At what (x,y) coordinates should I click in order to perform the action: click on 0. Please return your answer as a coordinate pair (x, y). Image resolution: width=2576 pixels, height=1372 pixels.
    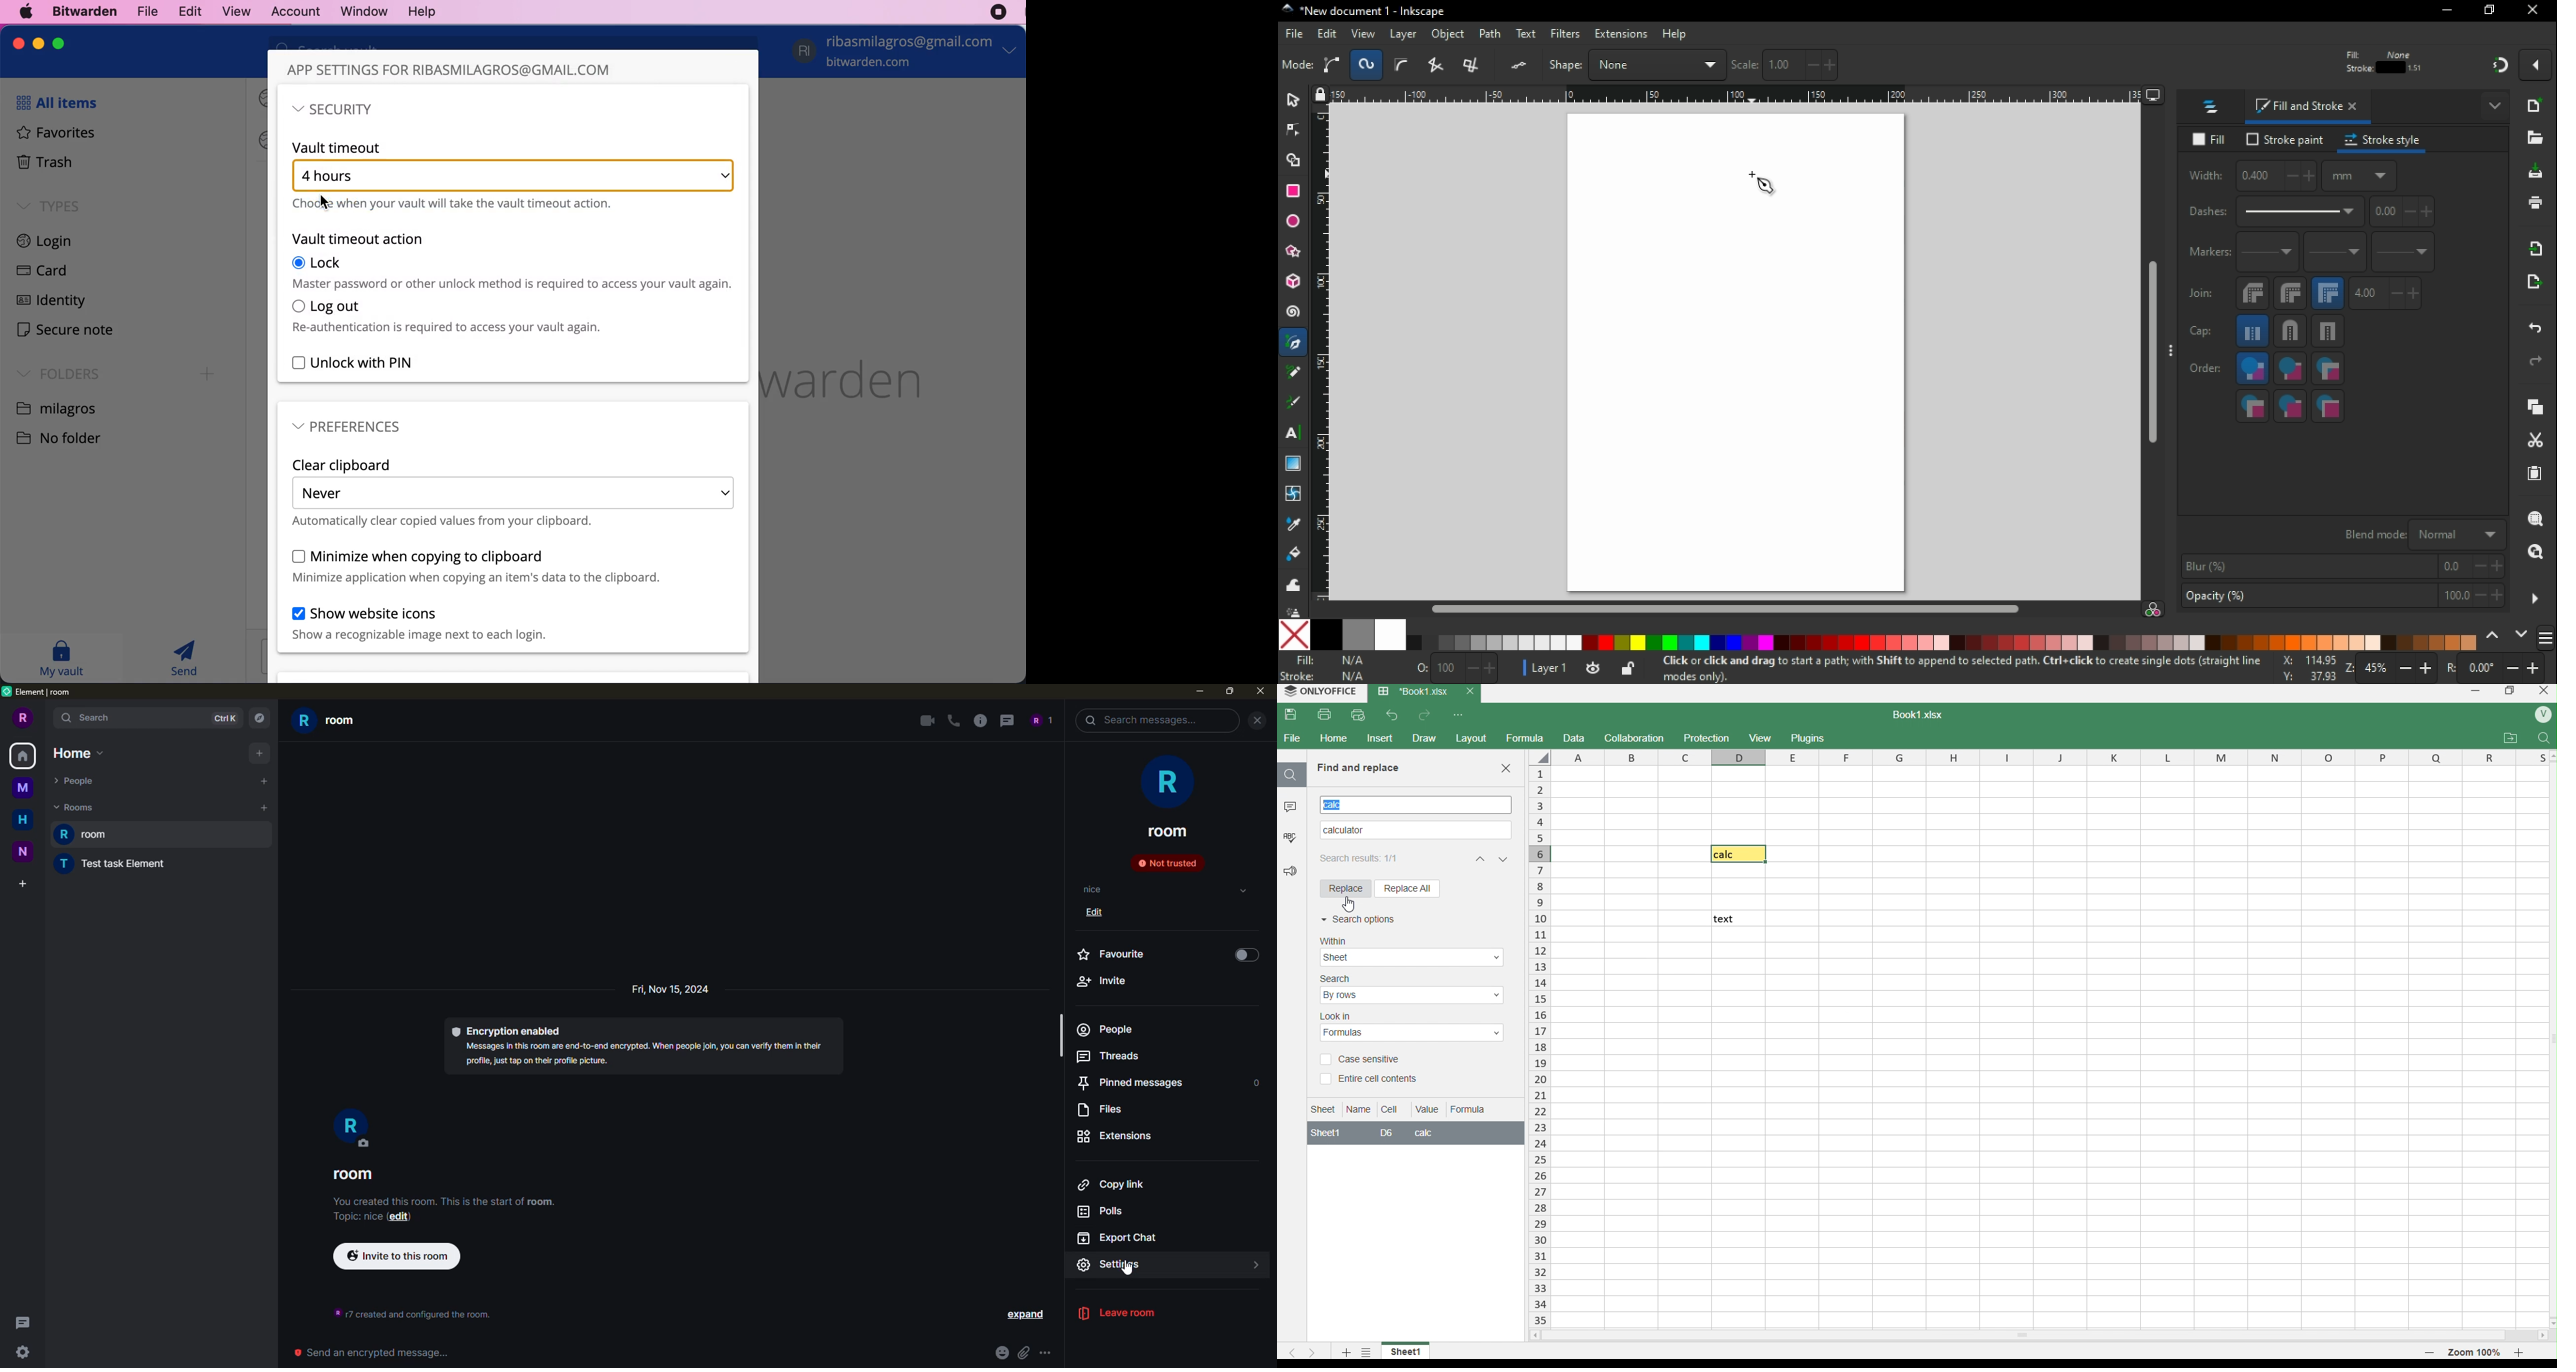
    Looking at the image, I should click on (1257, 1083).